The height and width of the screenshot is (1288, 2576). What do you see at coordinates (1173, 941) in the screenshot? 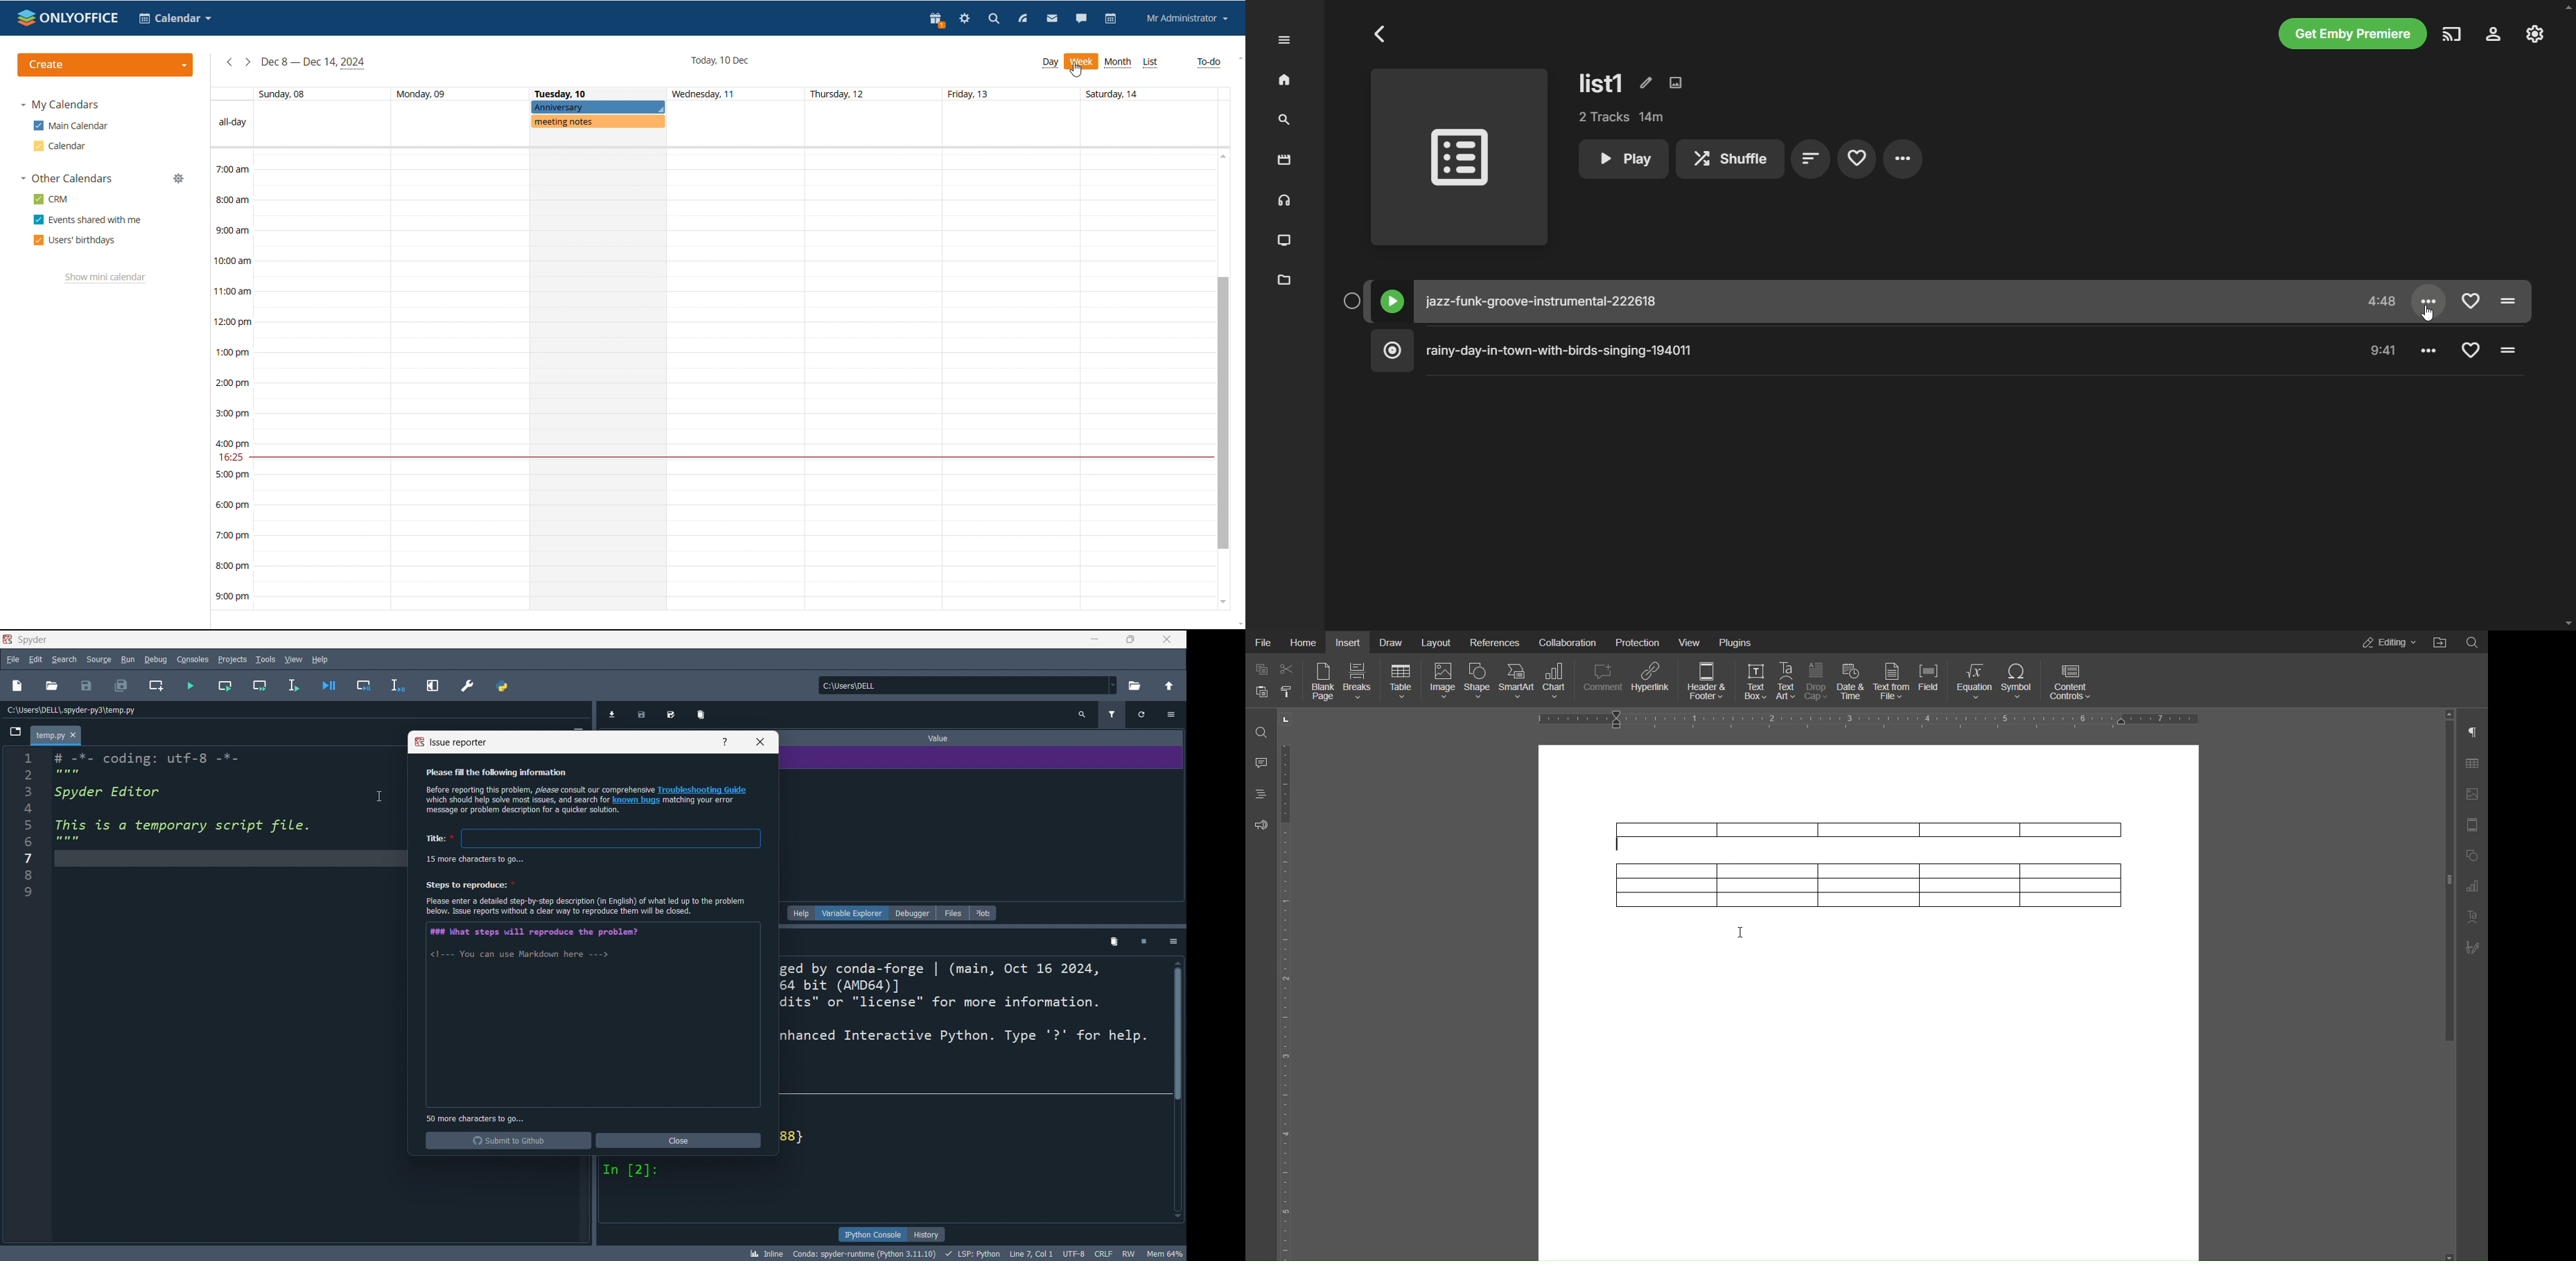
I see `Settings` at bounding box center [1173, 941].